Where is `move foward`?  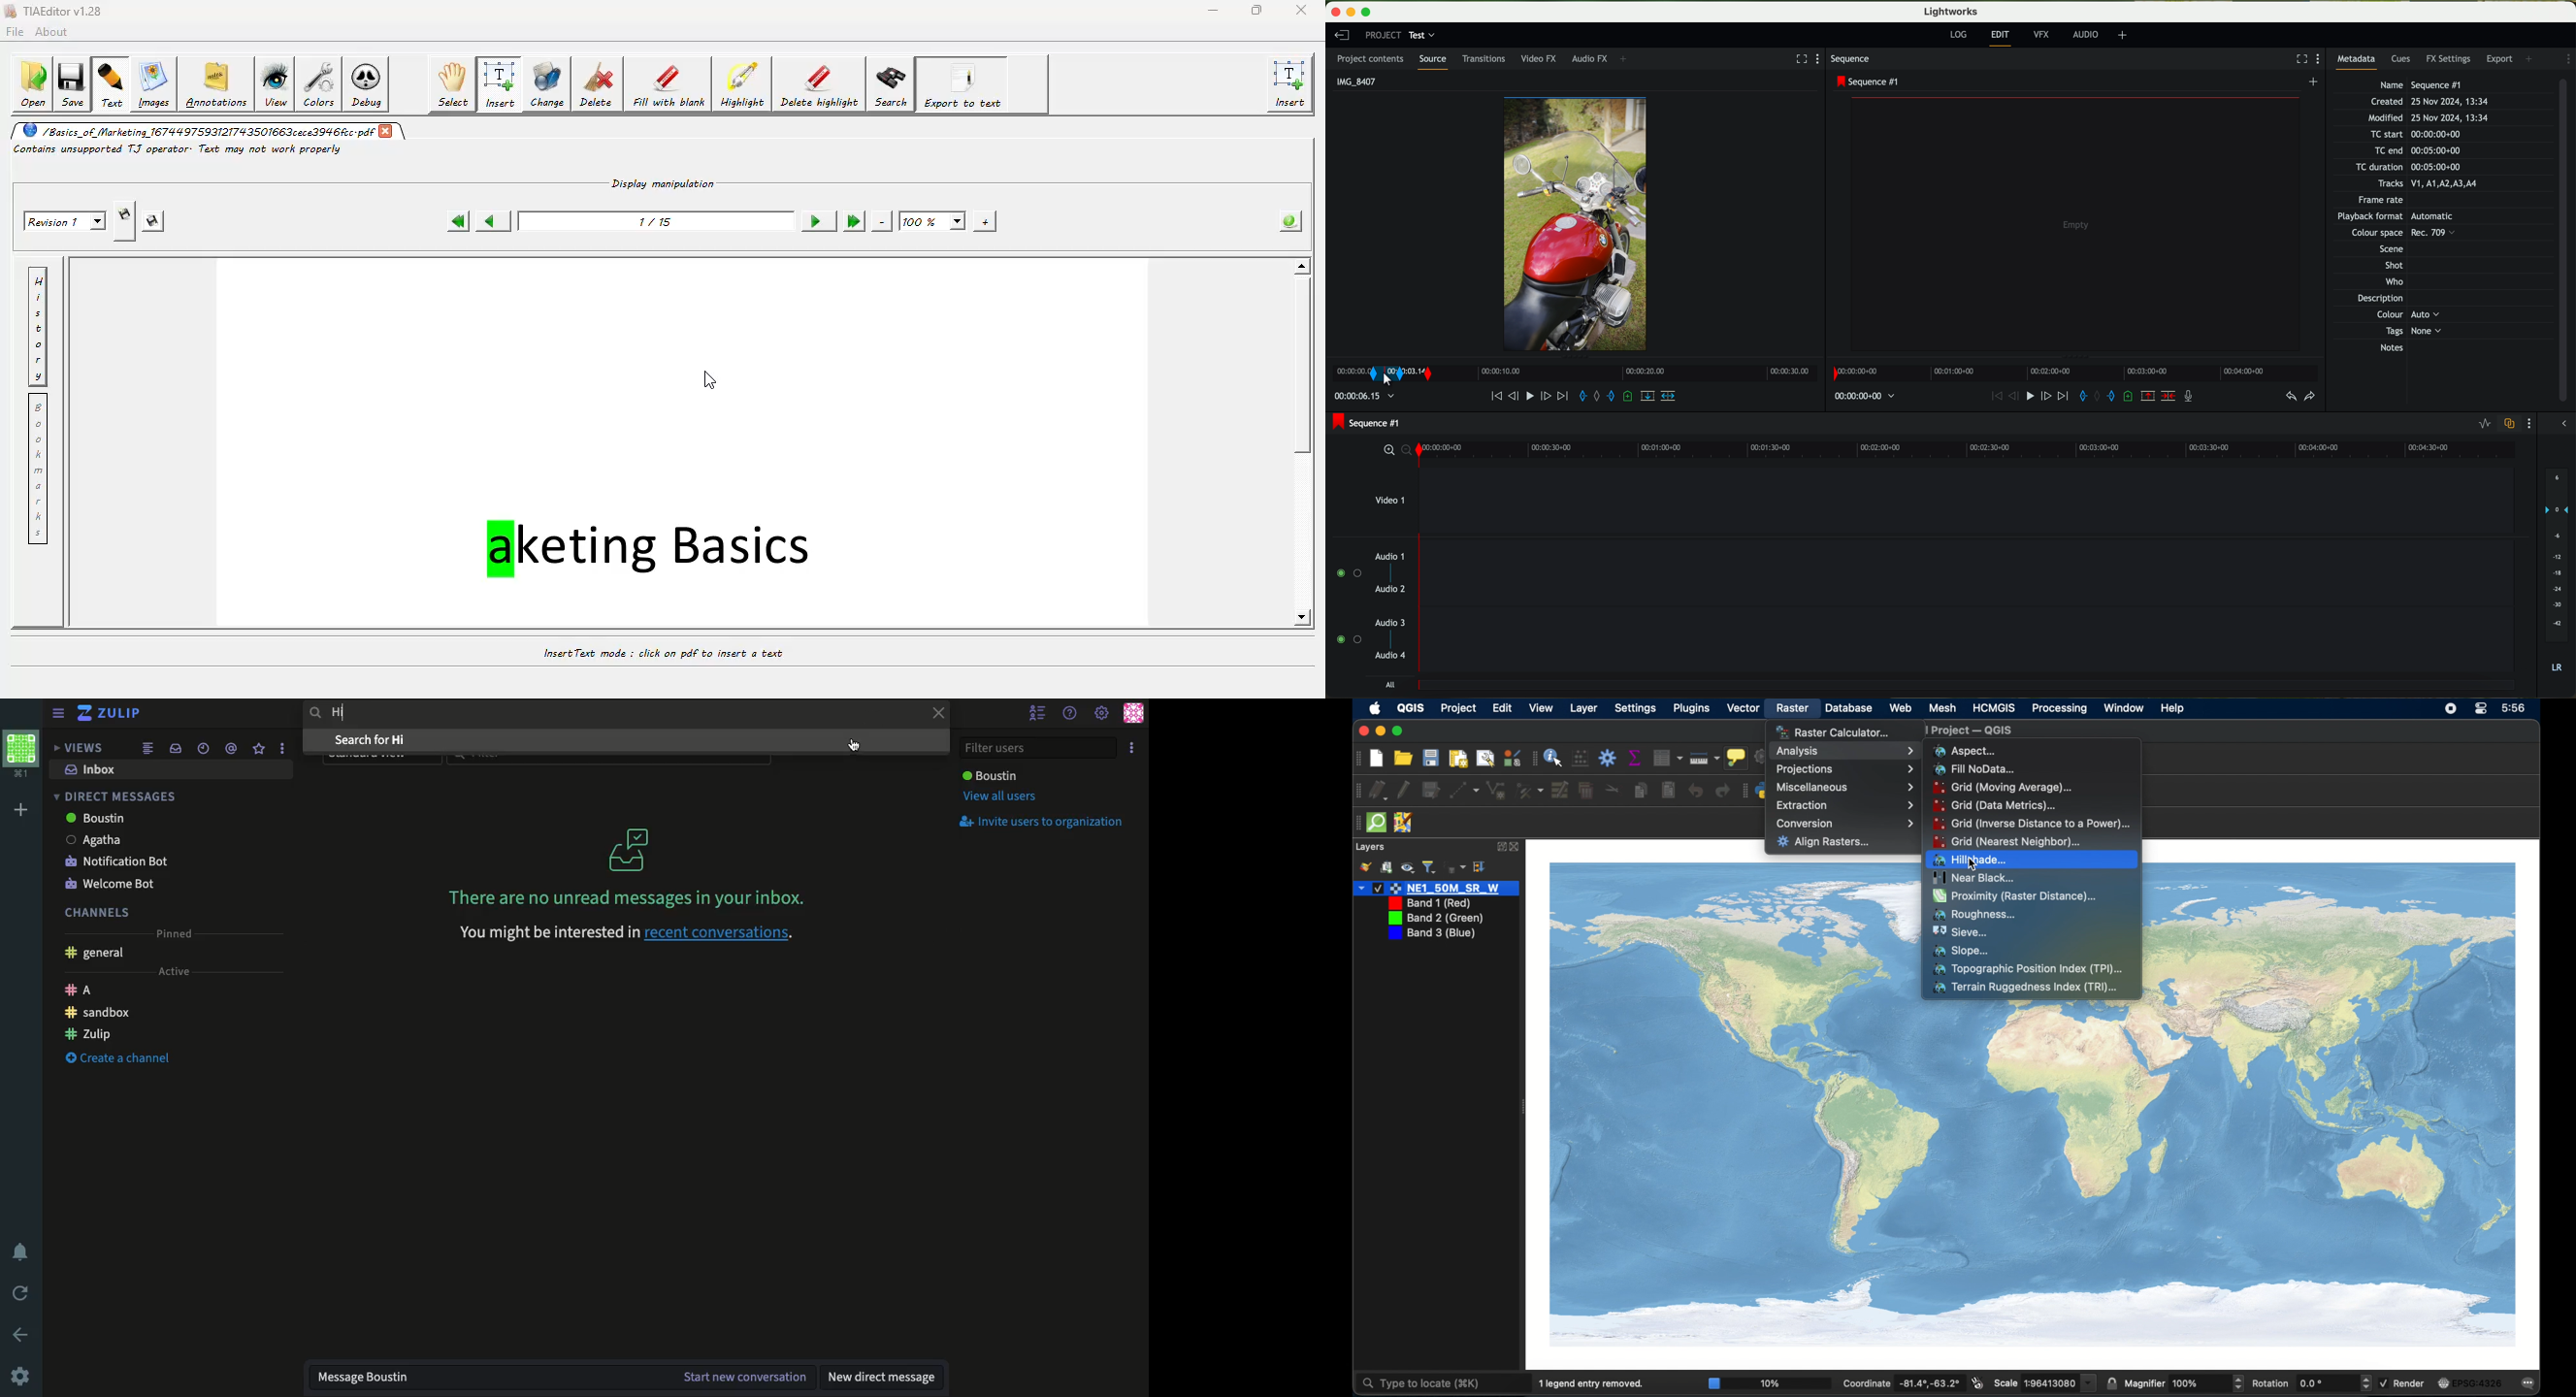 move foward is located at coordinates (1562, 396).